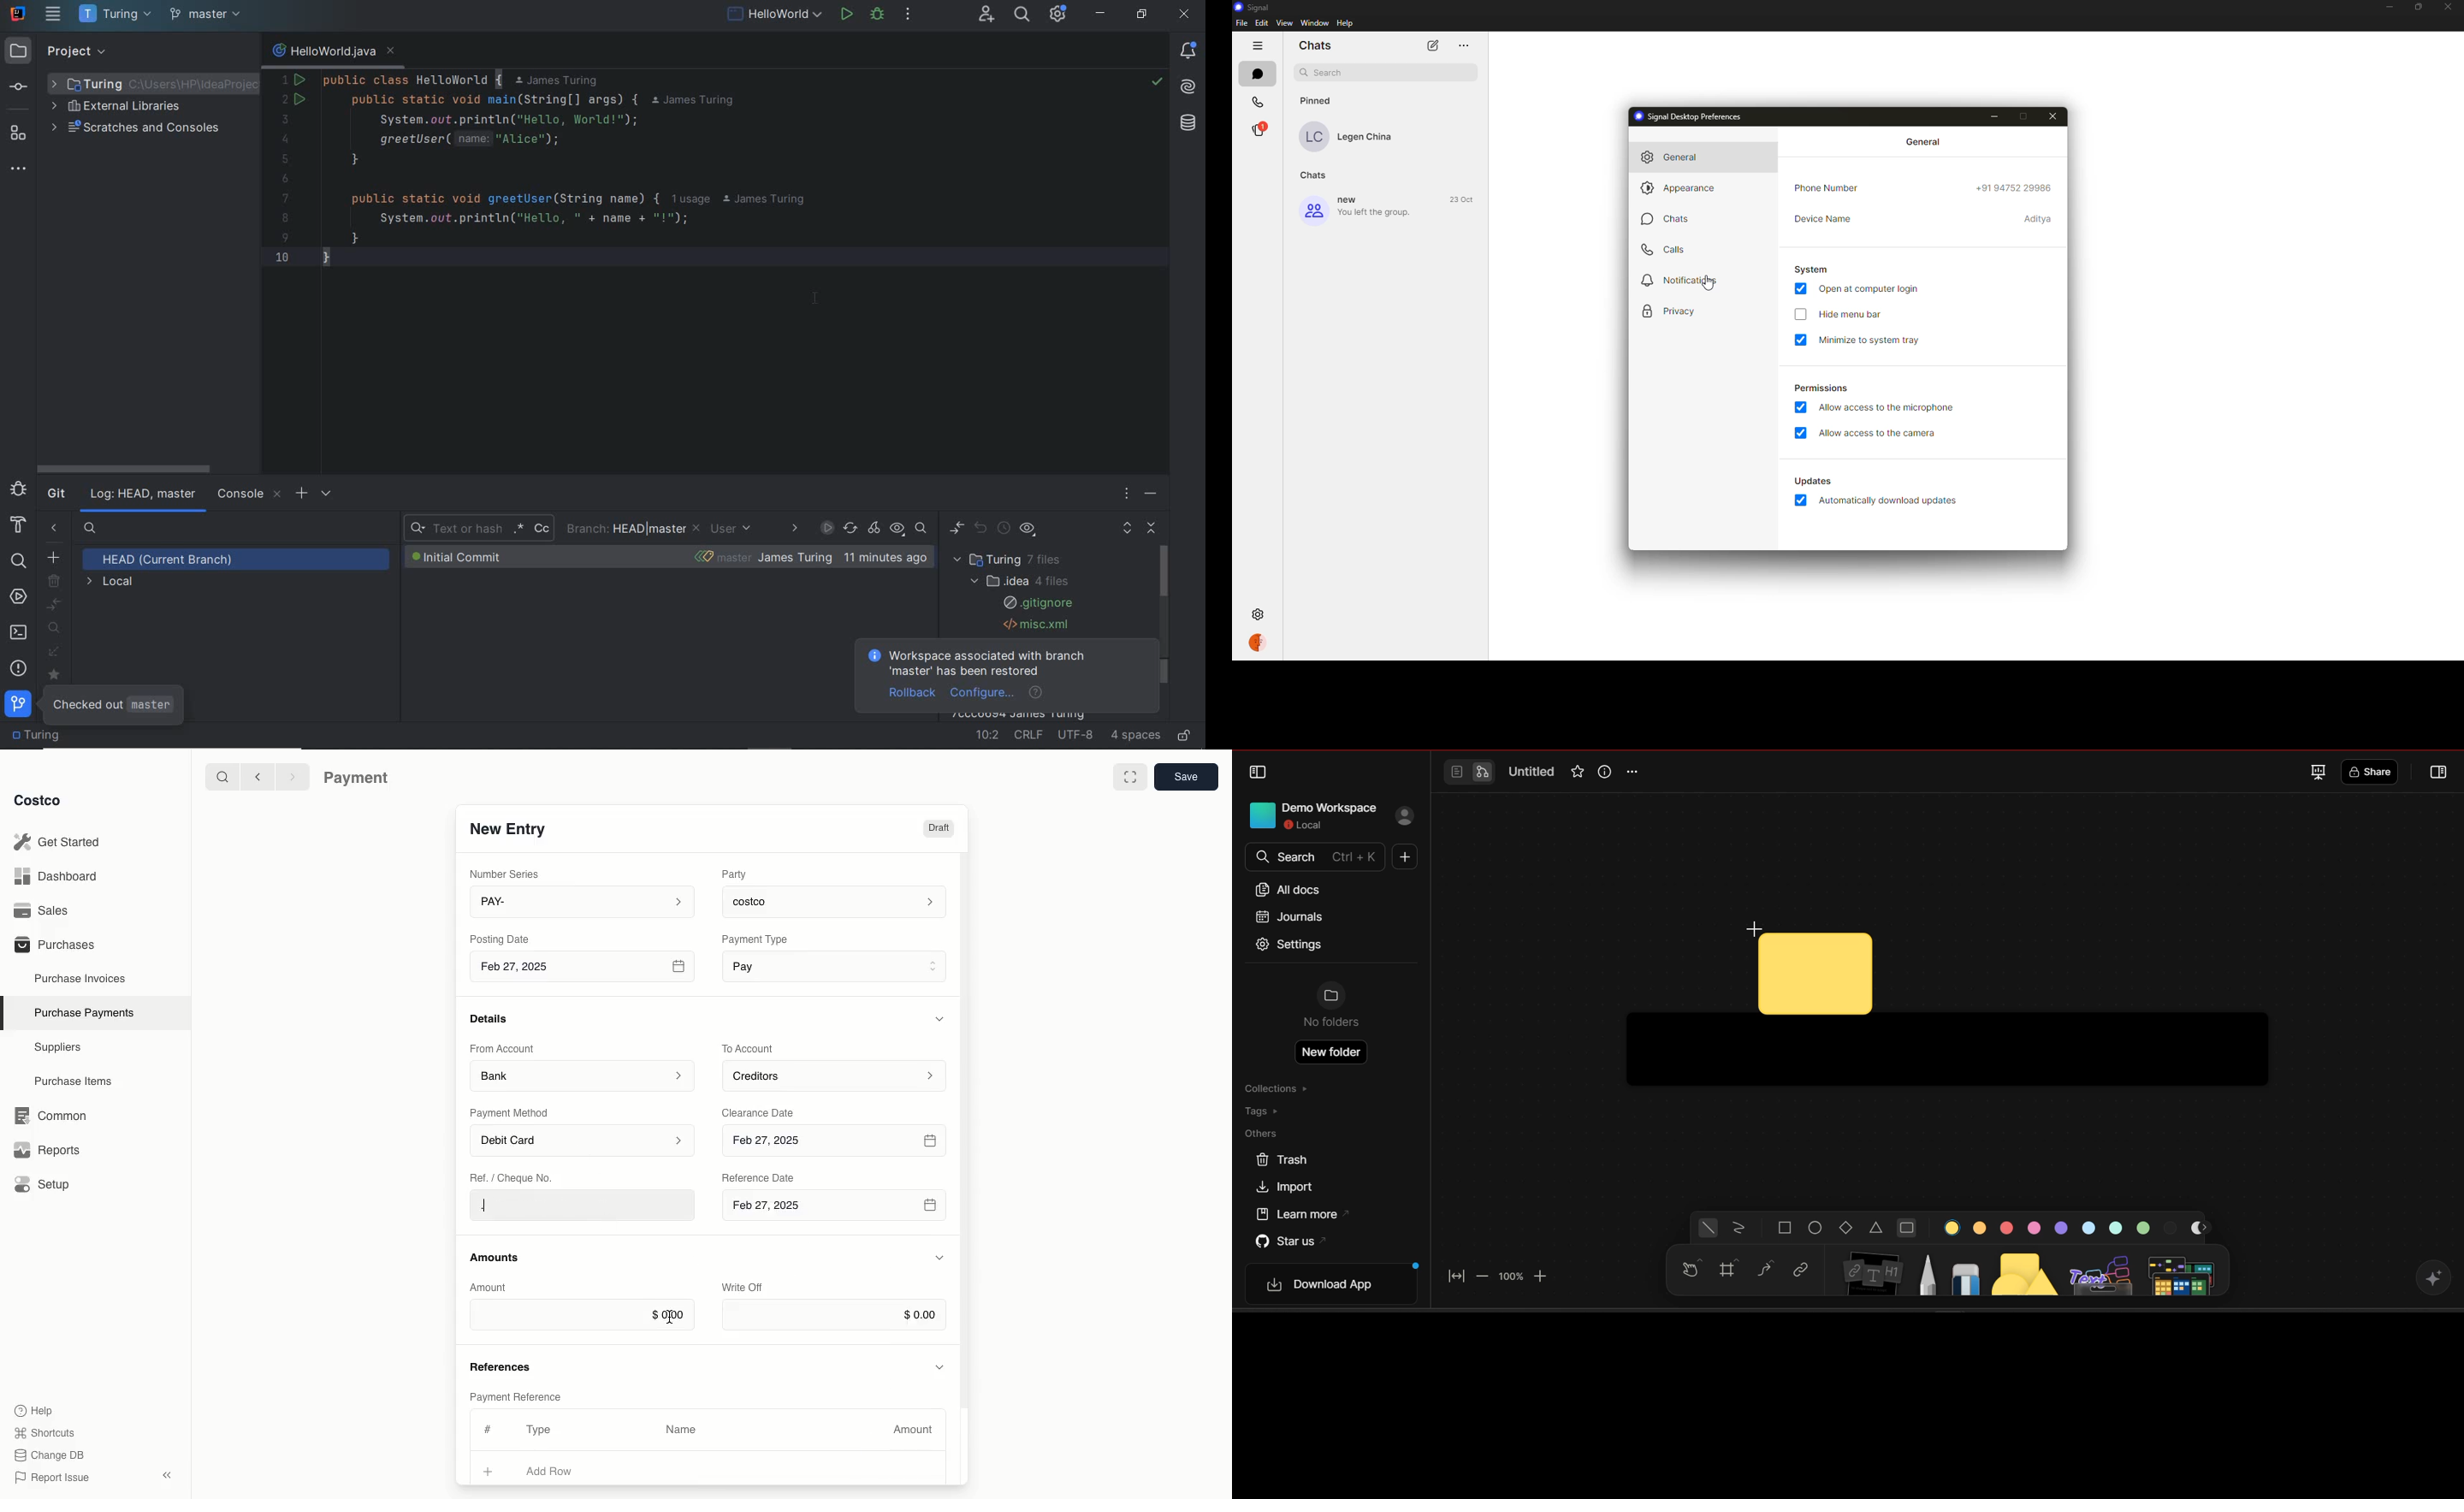 This screenshot has width=2464, height=1512. I want to click on Type, so click(542, 1430).